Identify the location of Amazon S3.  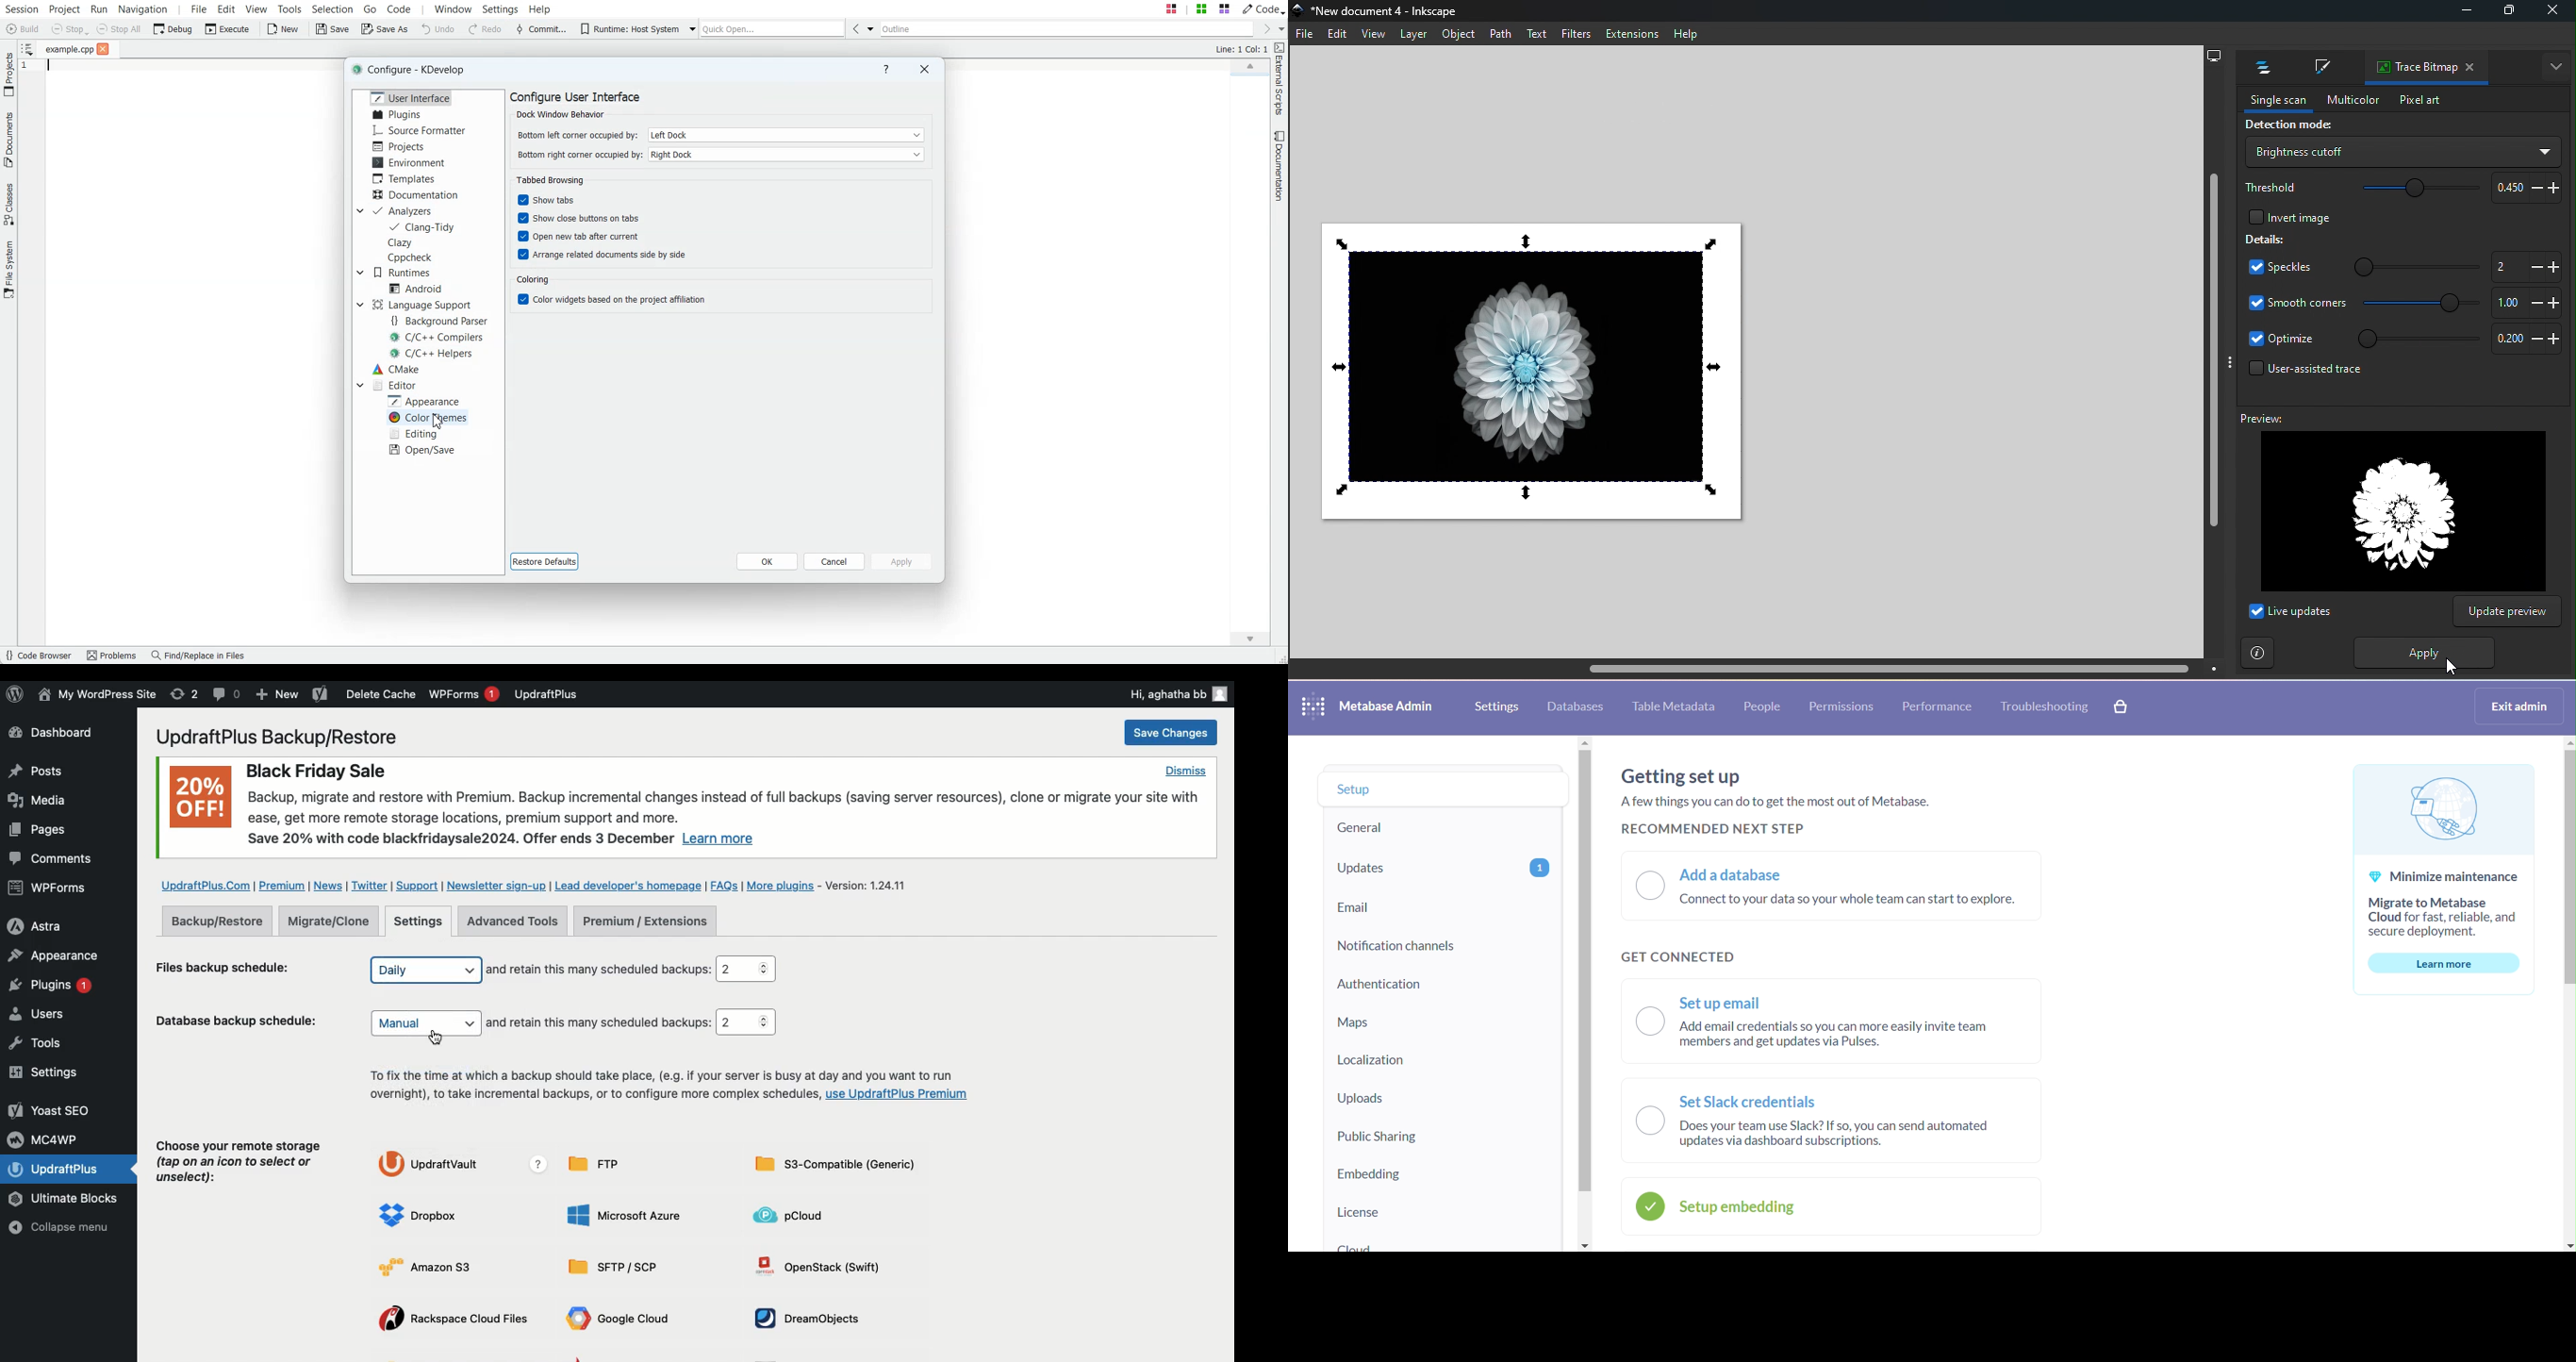
(438, 1266).